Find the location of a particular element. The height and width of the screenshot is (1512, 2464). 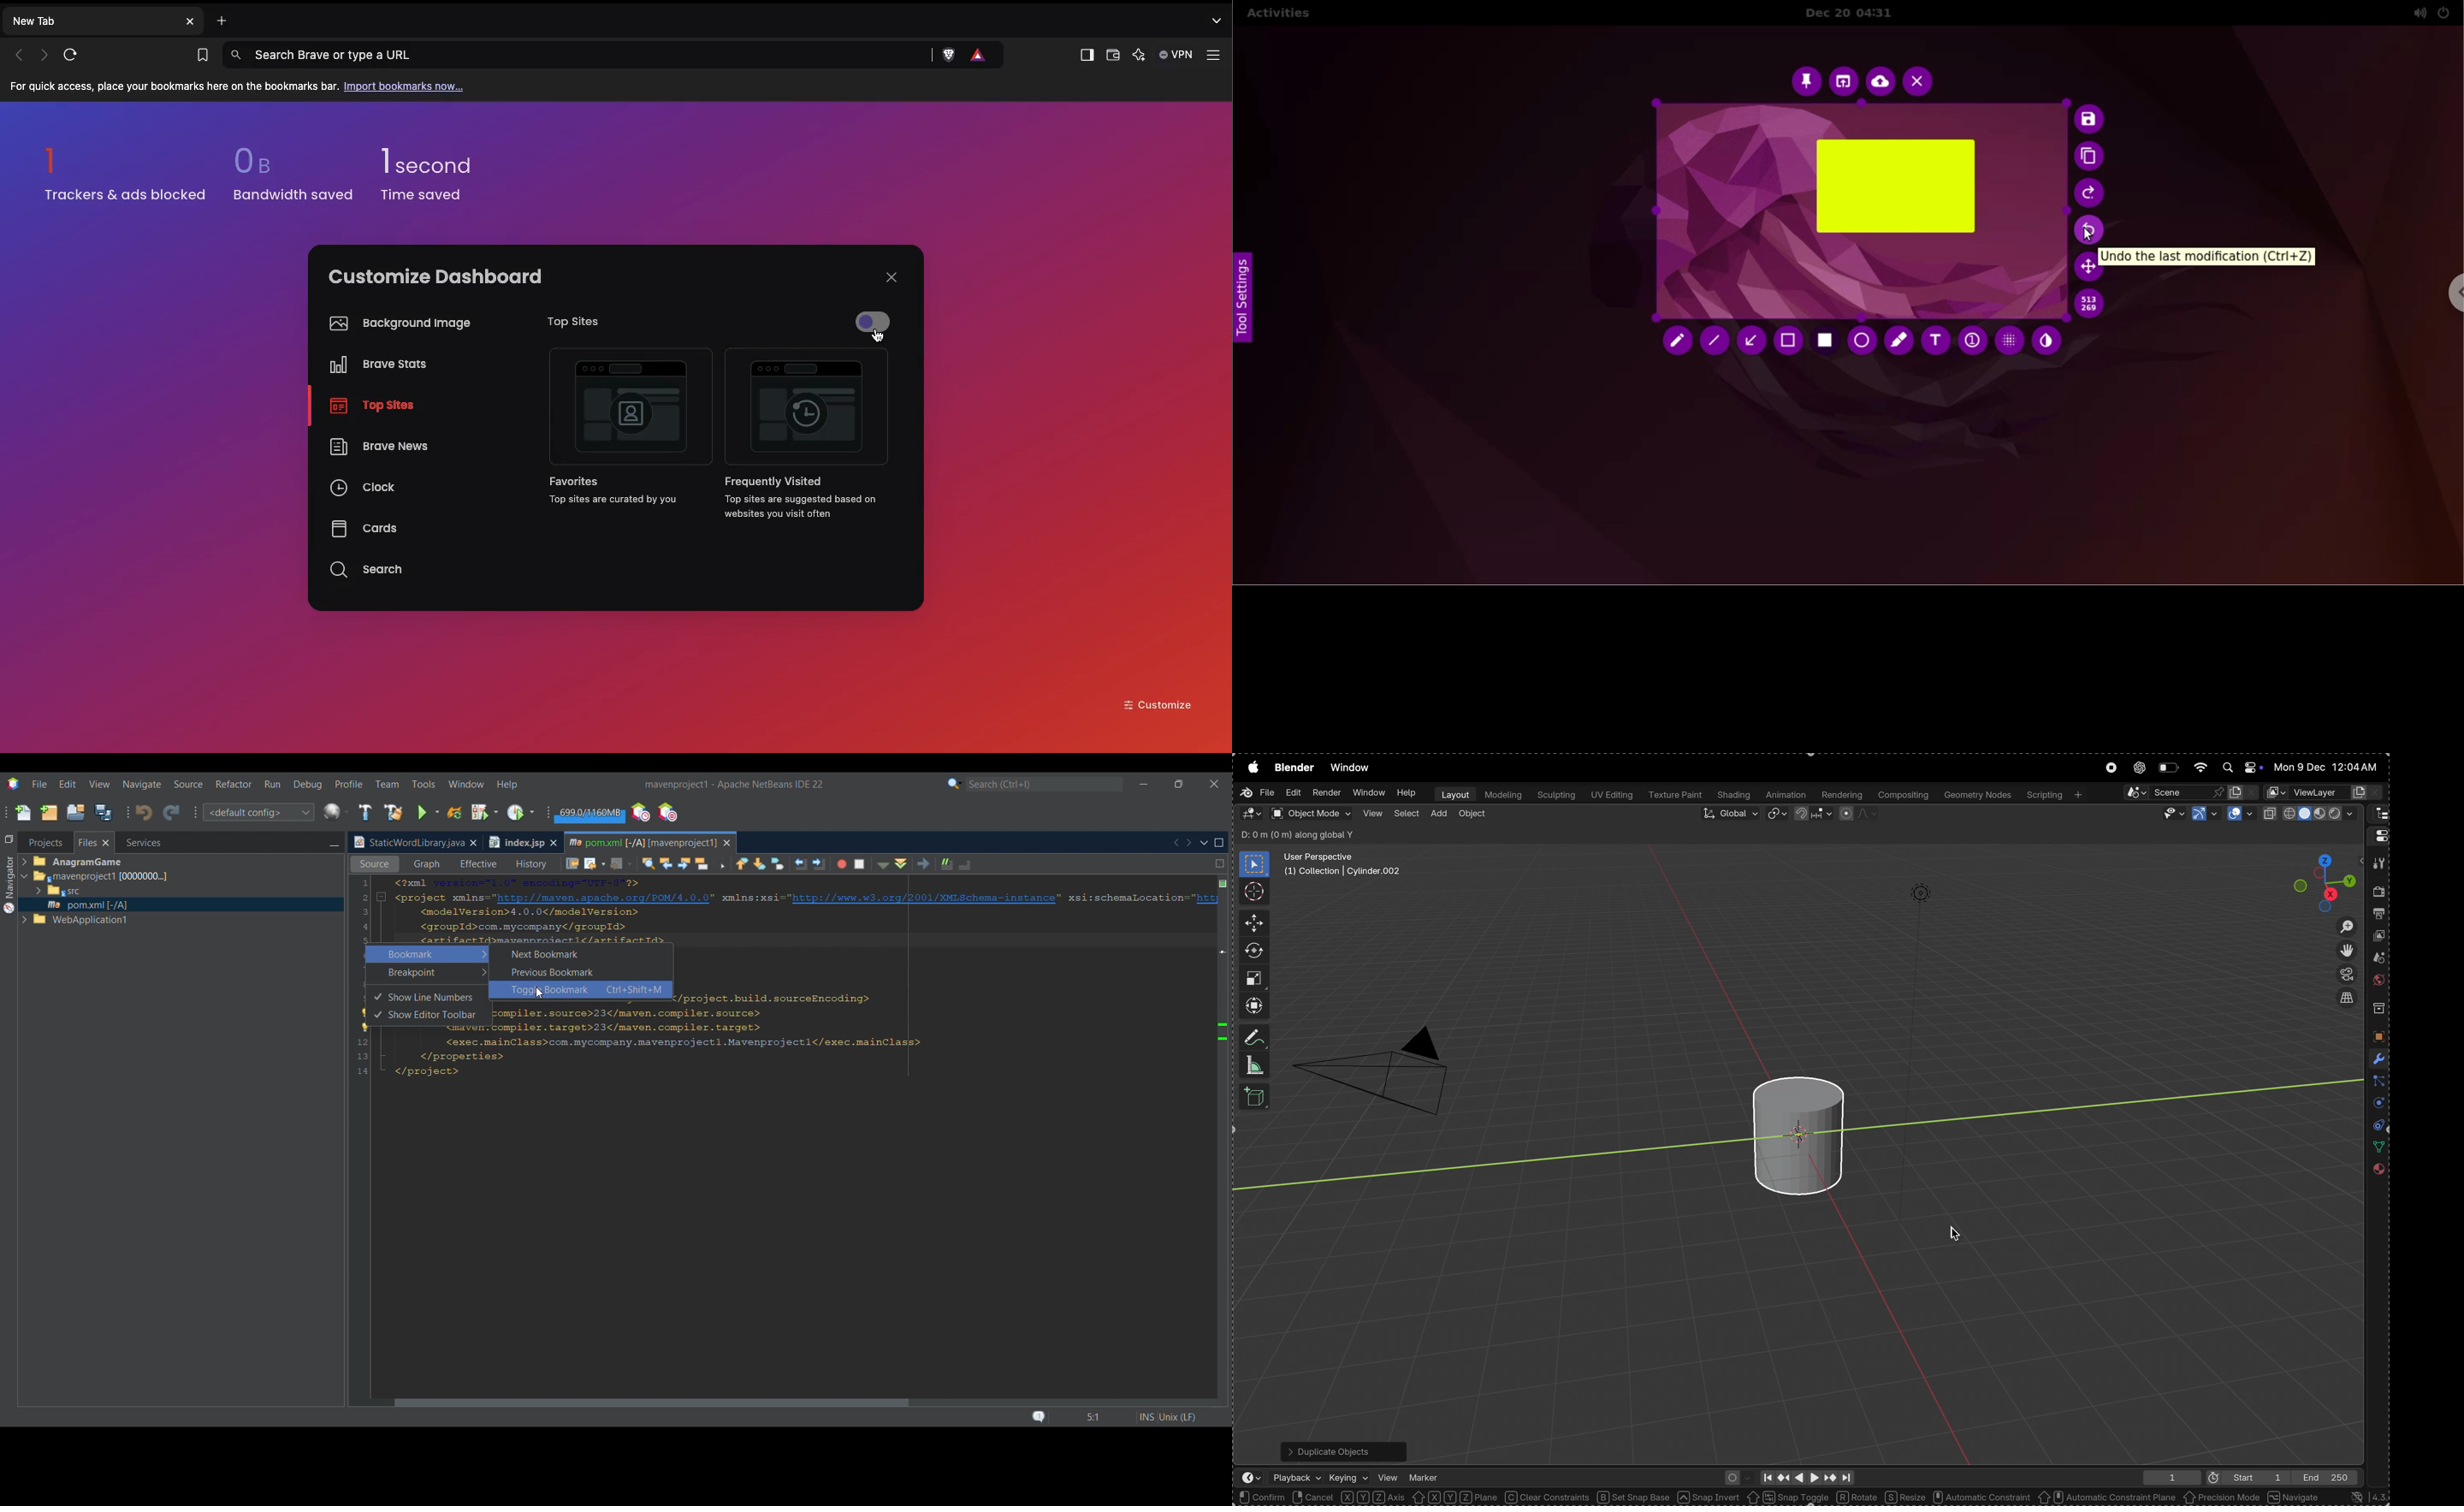

Split window horizontally or vertically is located at coordinates (1220, 863).